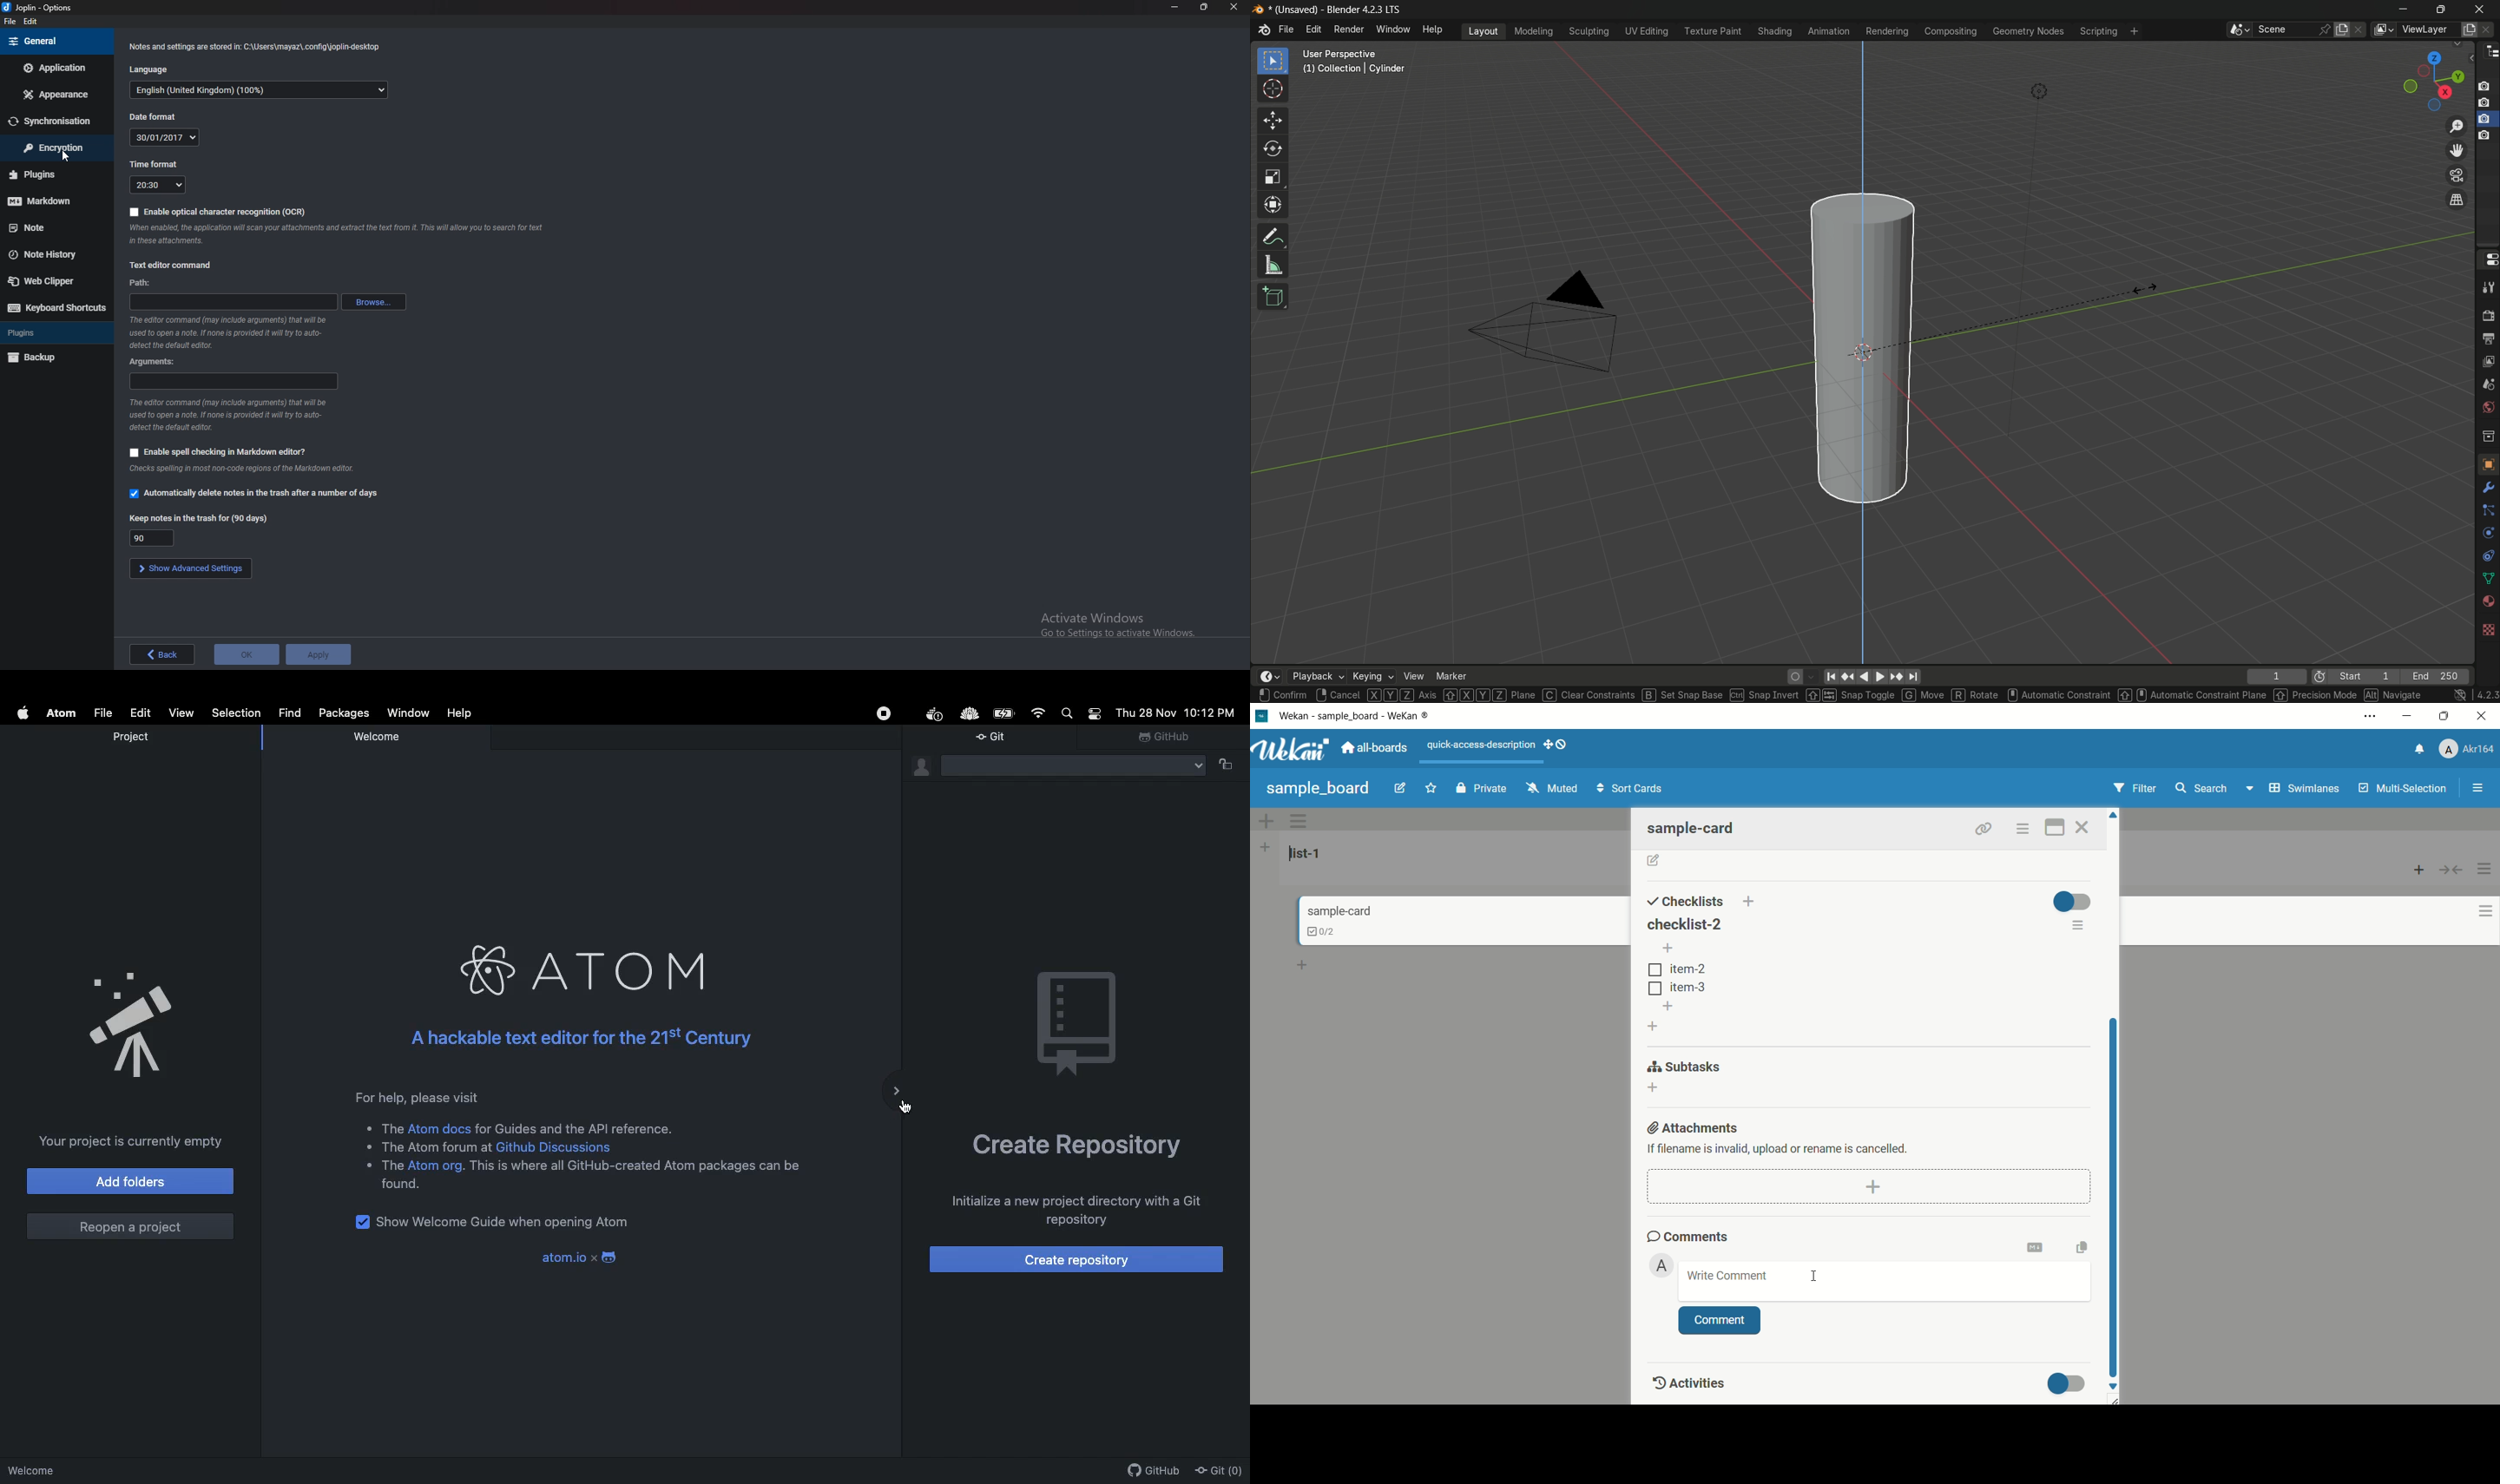 Image resolution: width=2520 pixels, height=1484 pixels. Describe the element at coordinates (2456, 199) in the screenshot. I see `switch current view` at that location.